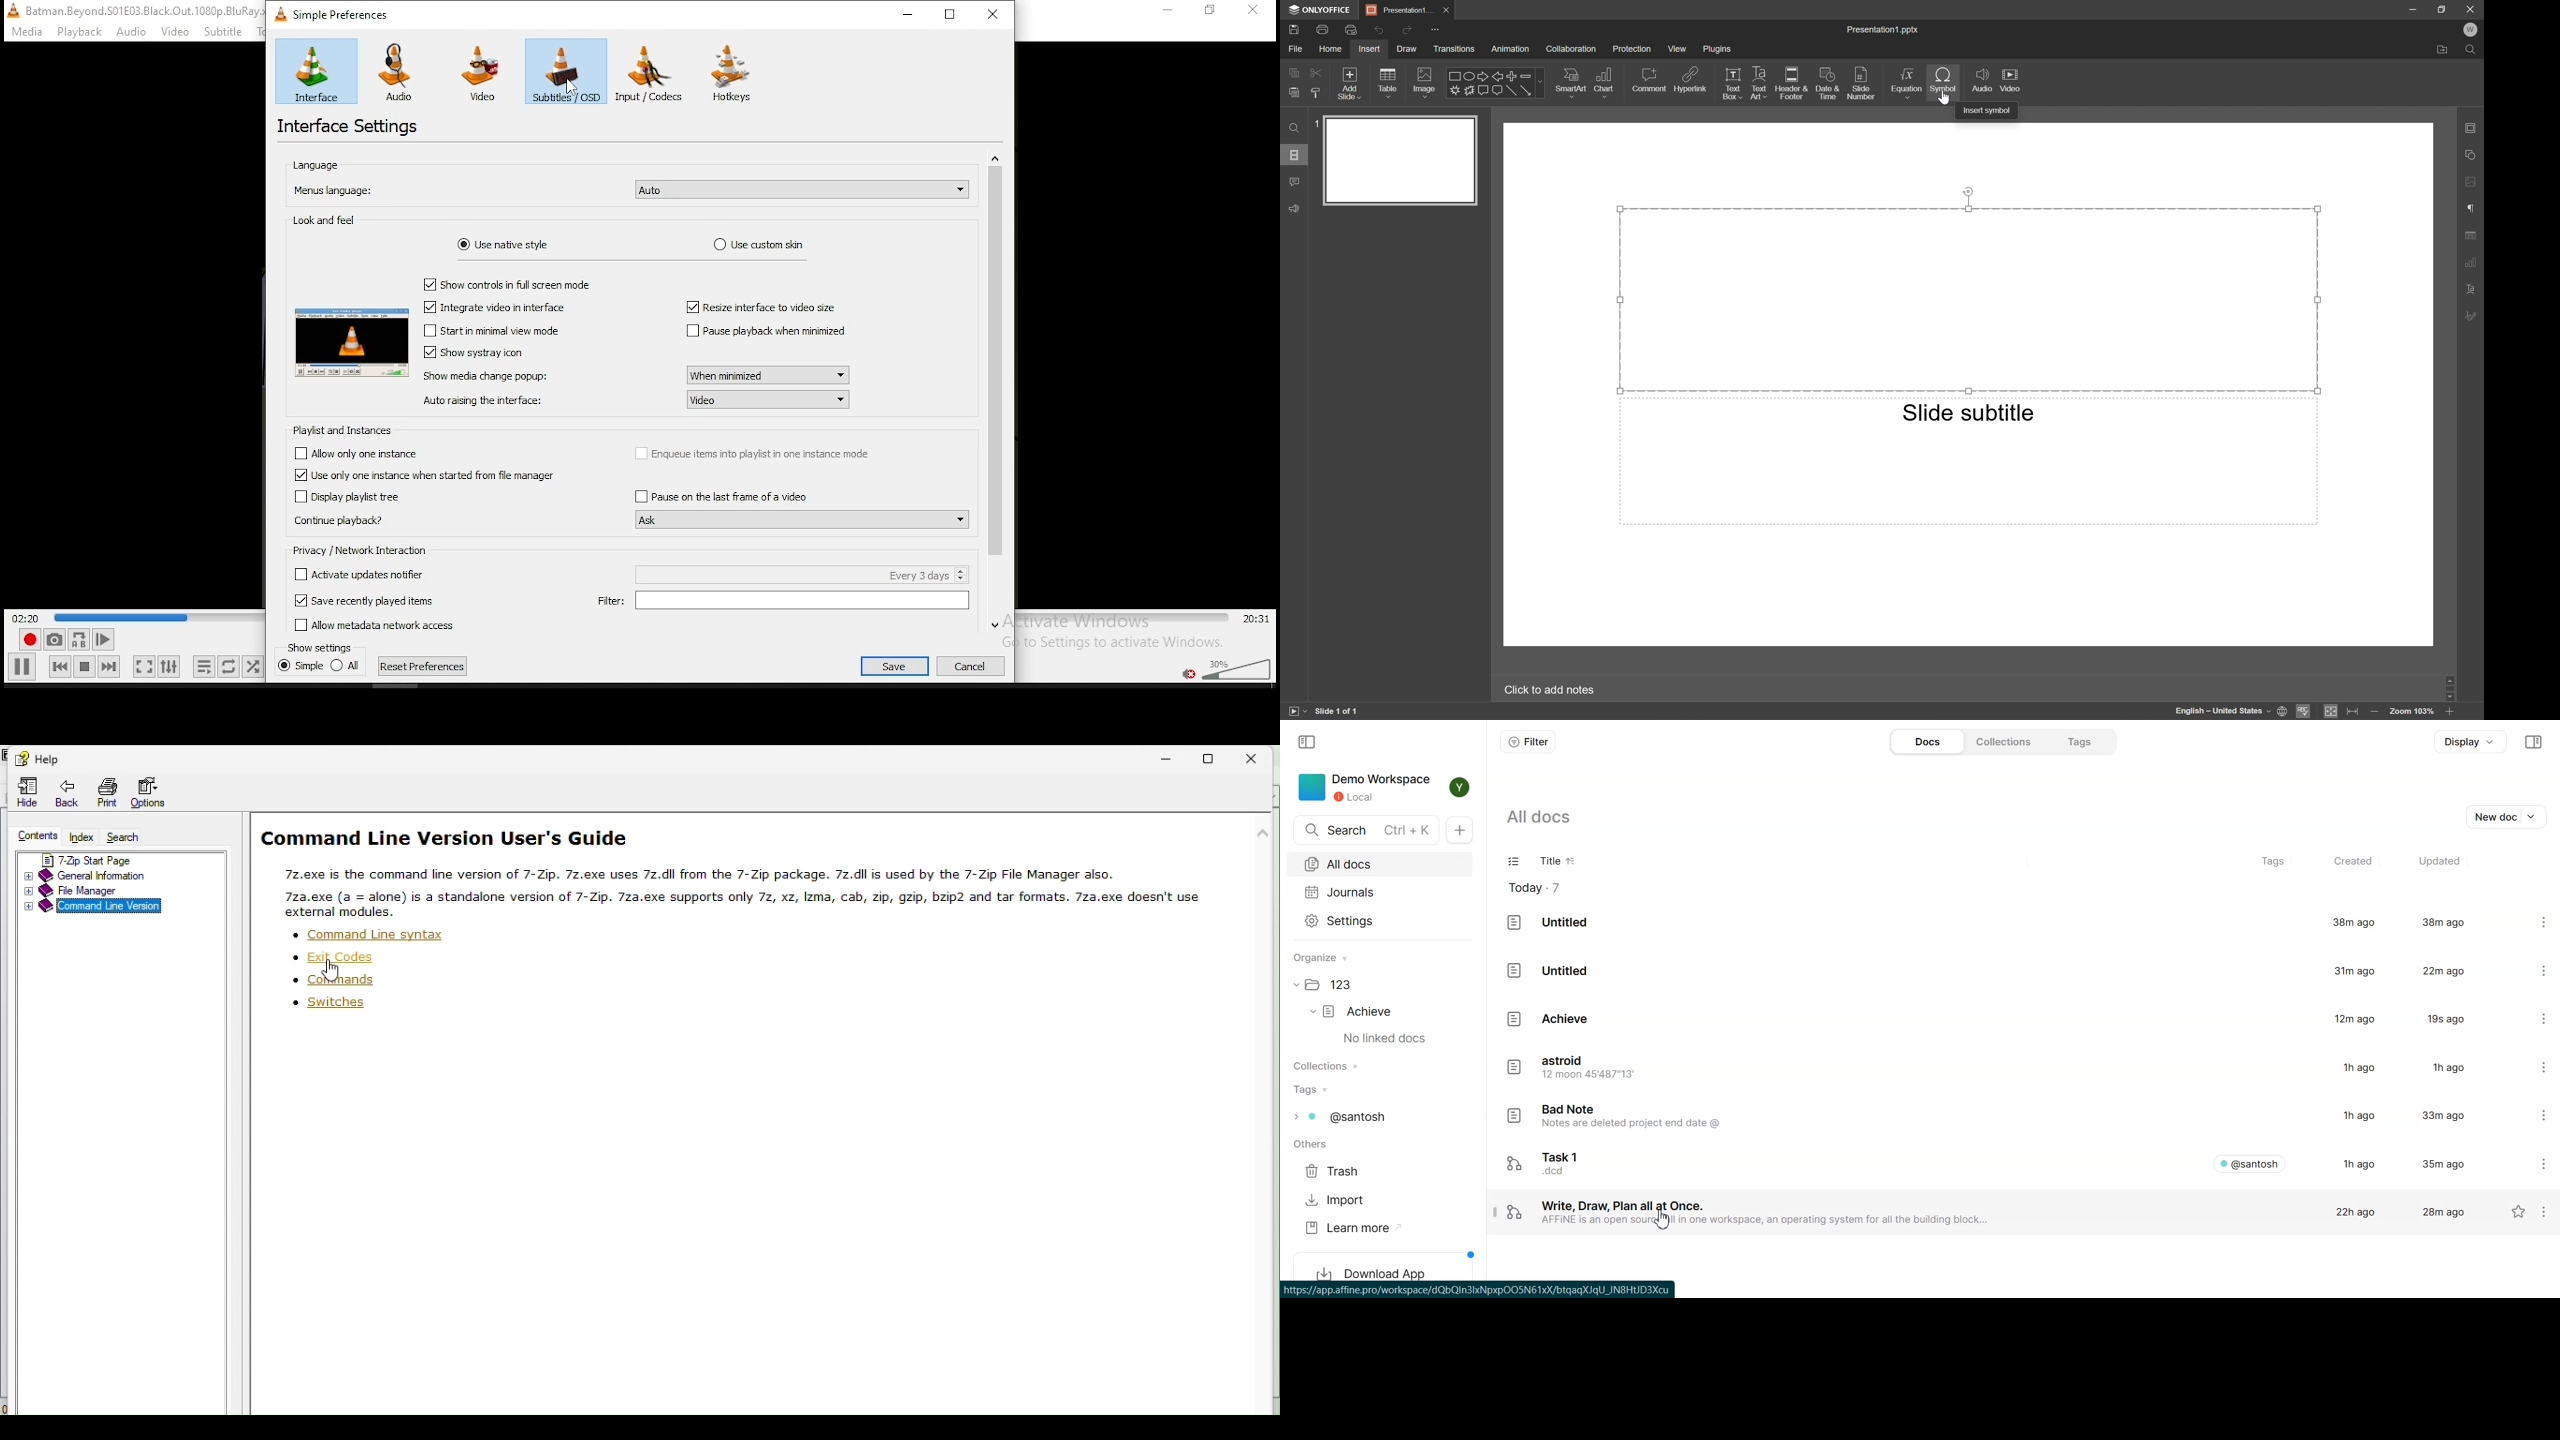 The width and height of the screenshot is (2576, 1456). What do you see at coordinates (60, 666) in the screenshot?
I see `previous media in playlist, skips backward when held` at bounding box center [60, 666].